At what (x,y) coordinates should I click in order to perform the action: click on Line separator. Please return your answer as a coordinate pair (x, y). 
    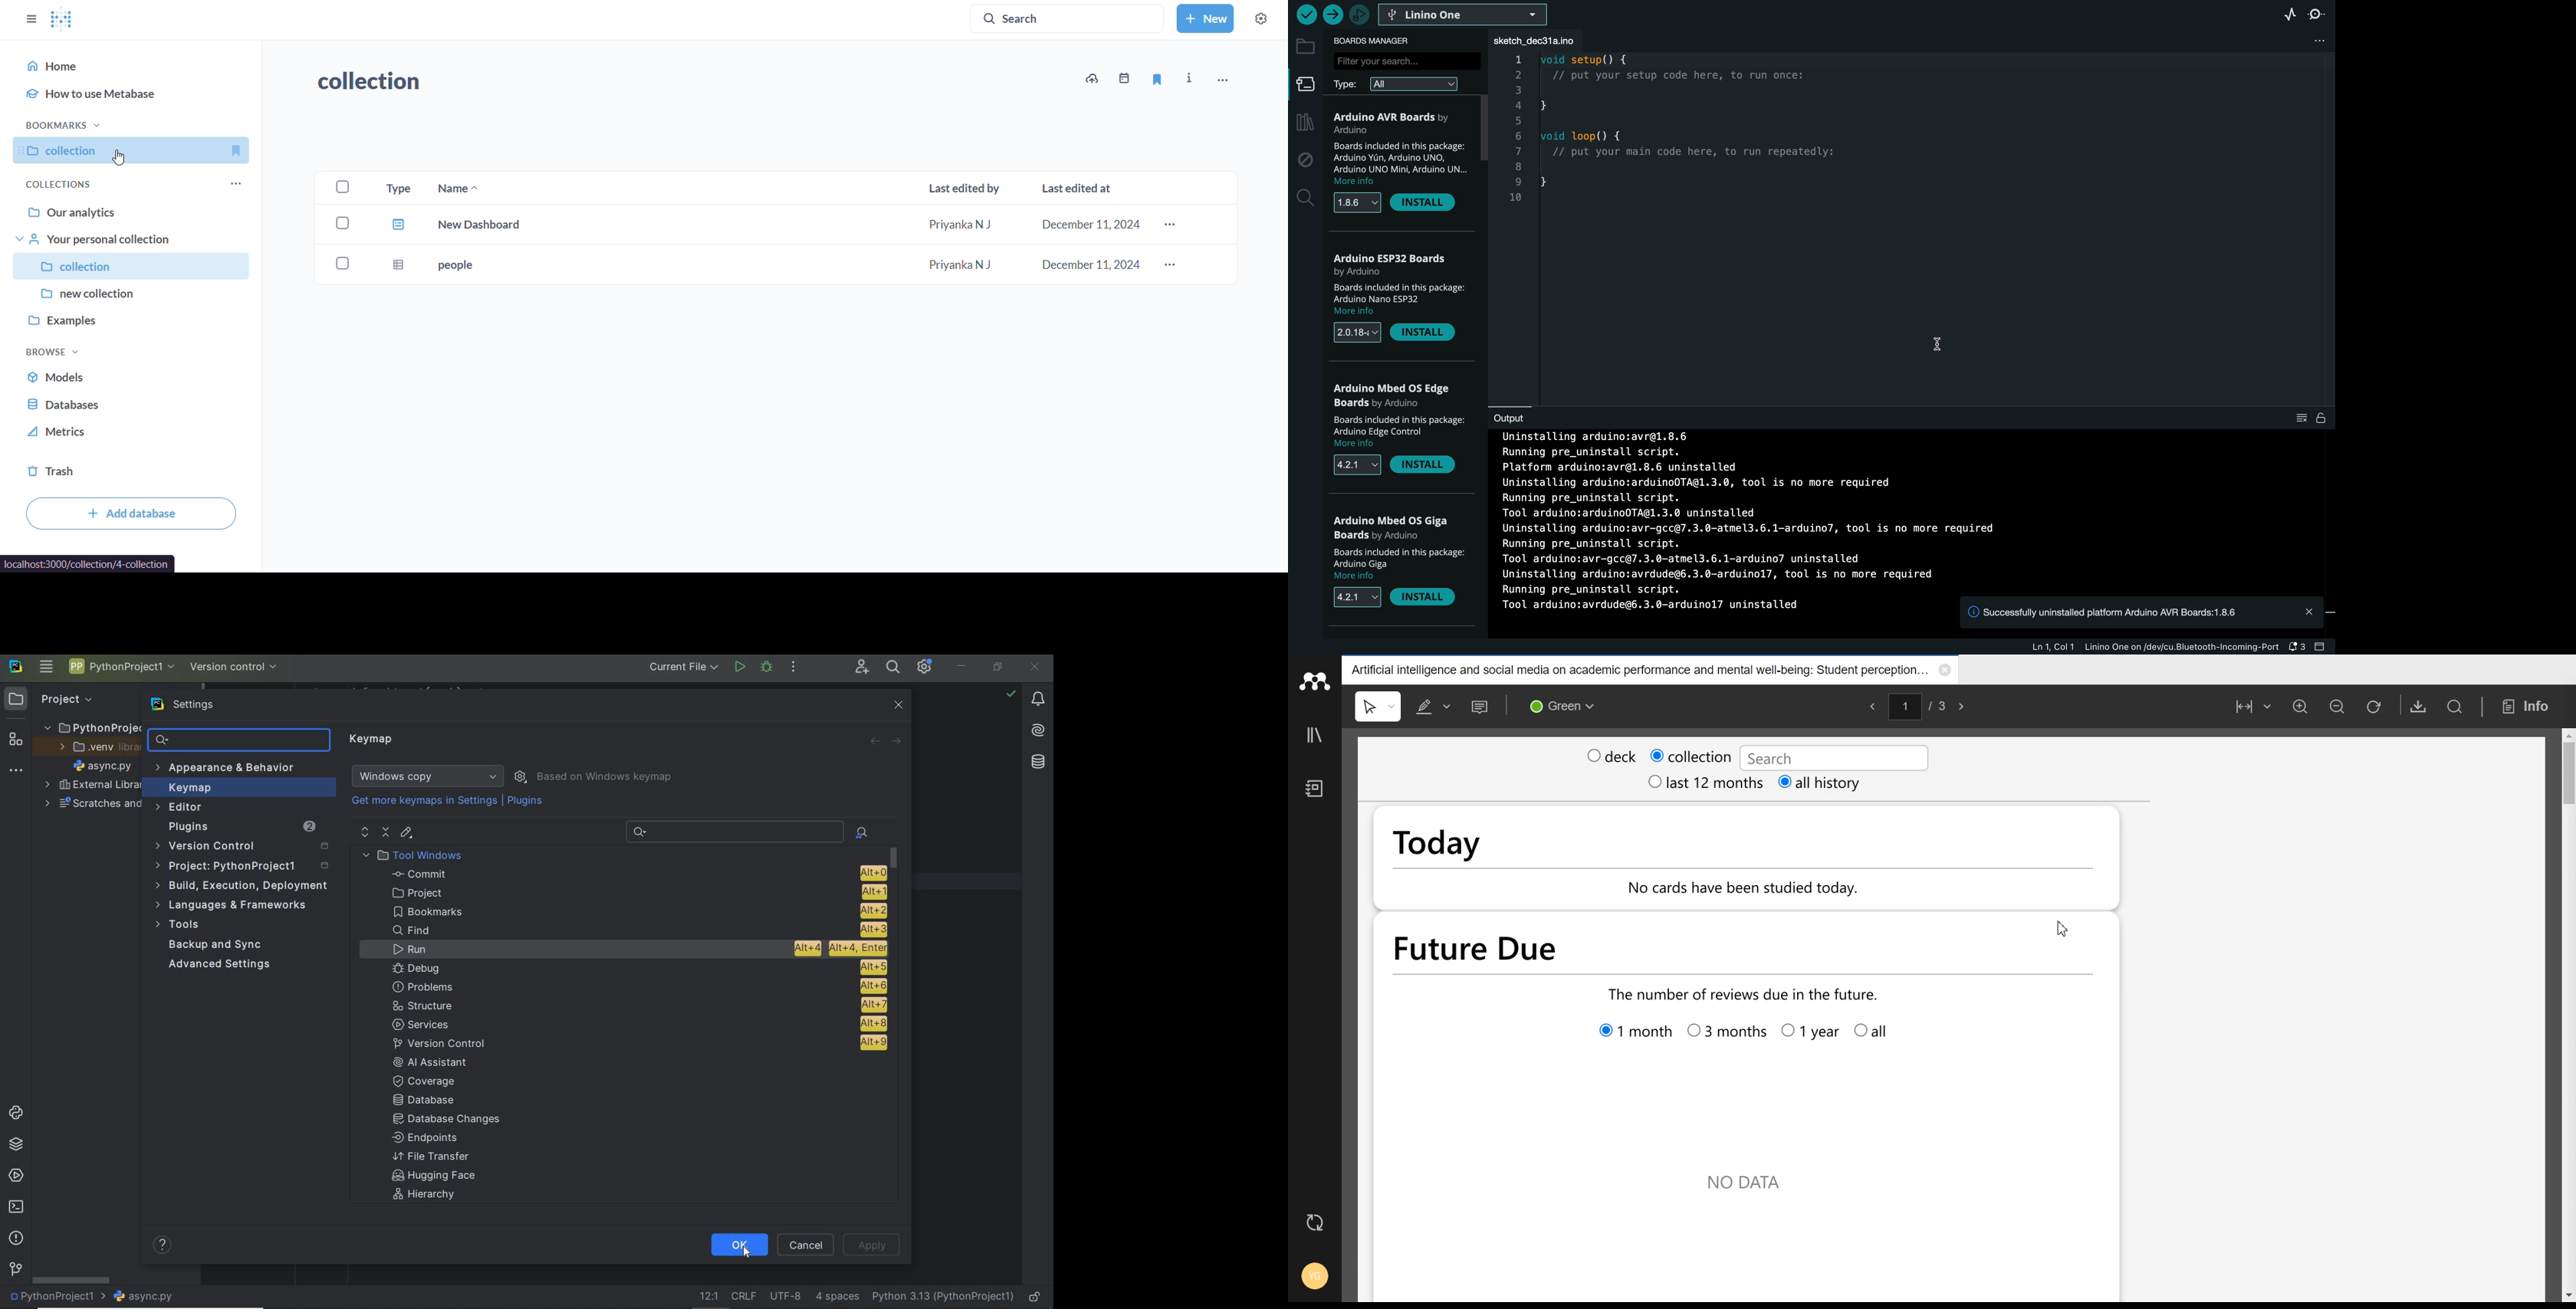
    Looking at the image, I should click on (743, 1296).